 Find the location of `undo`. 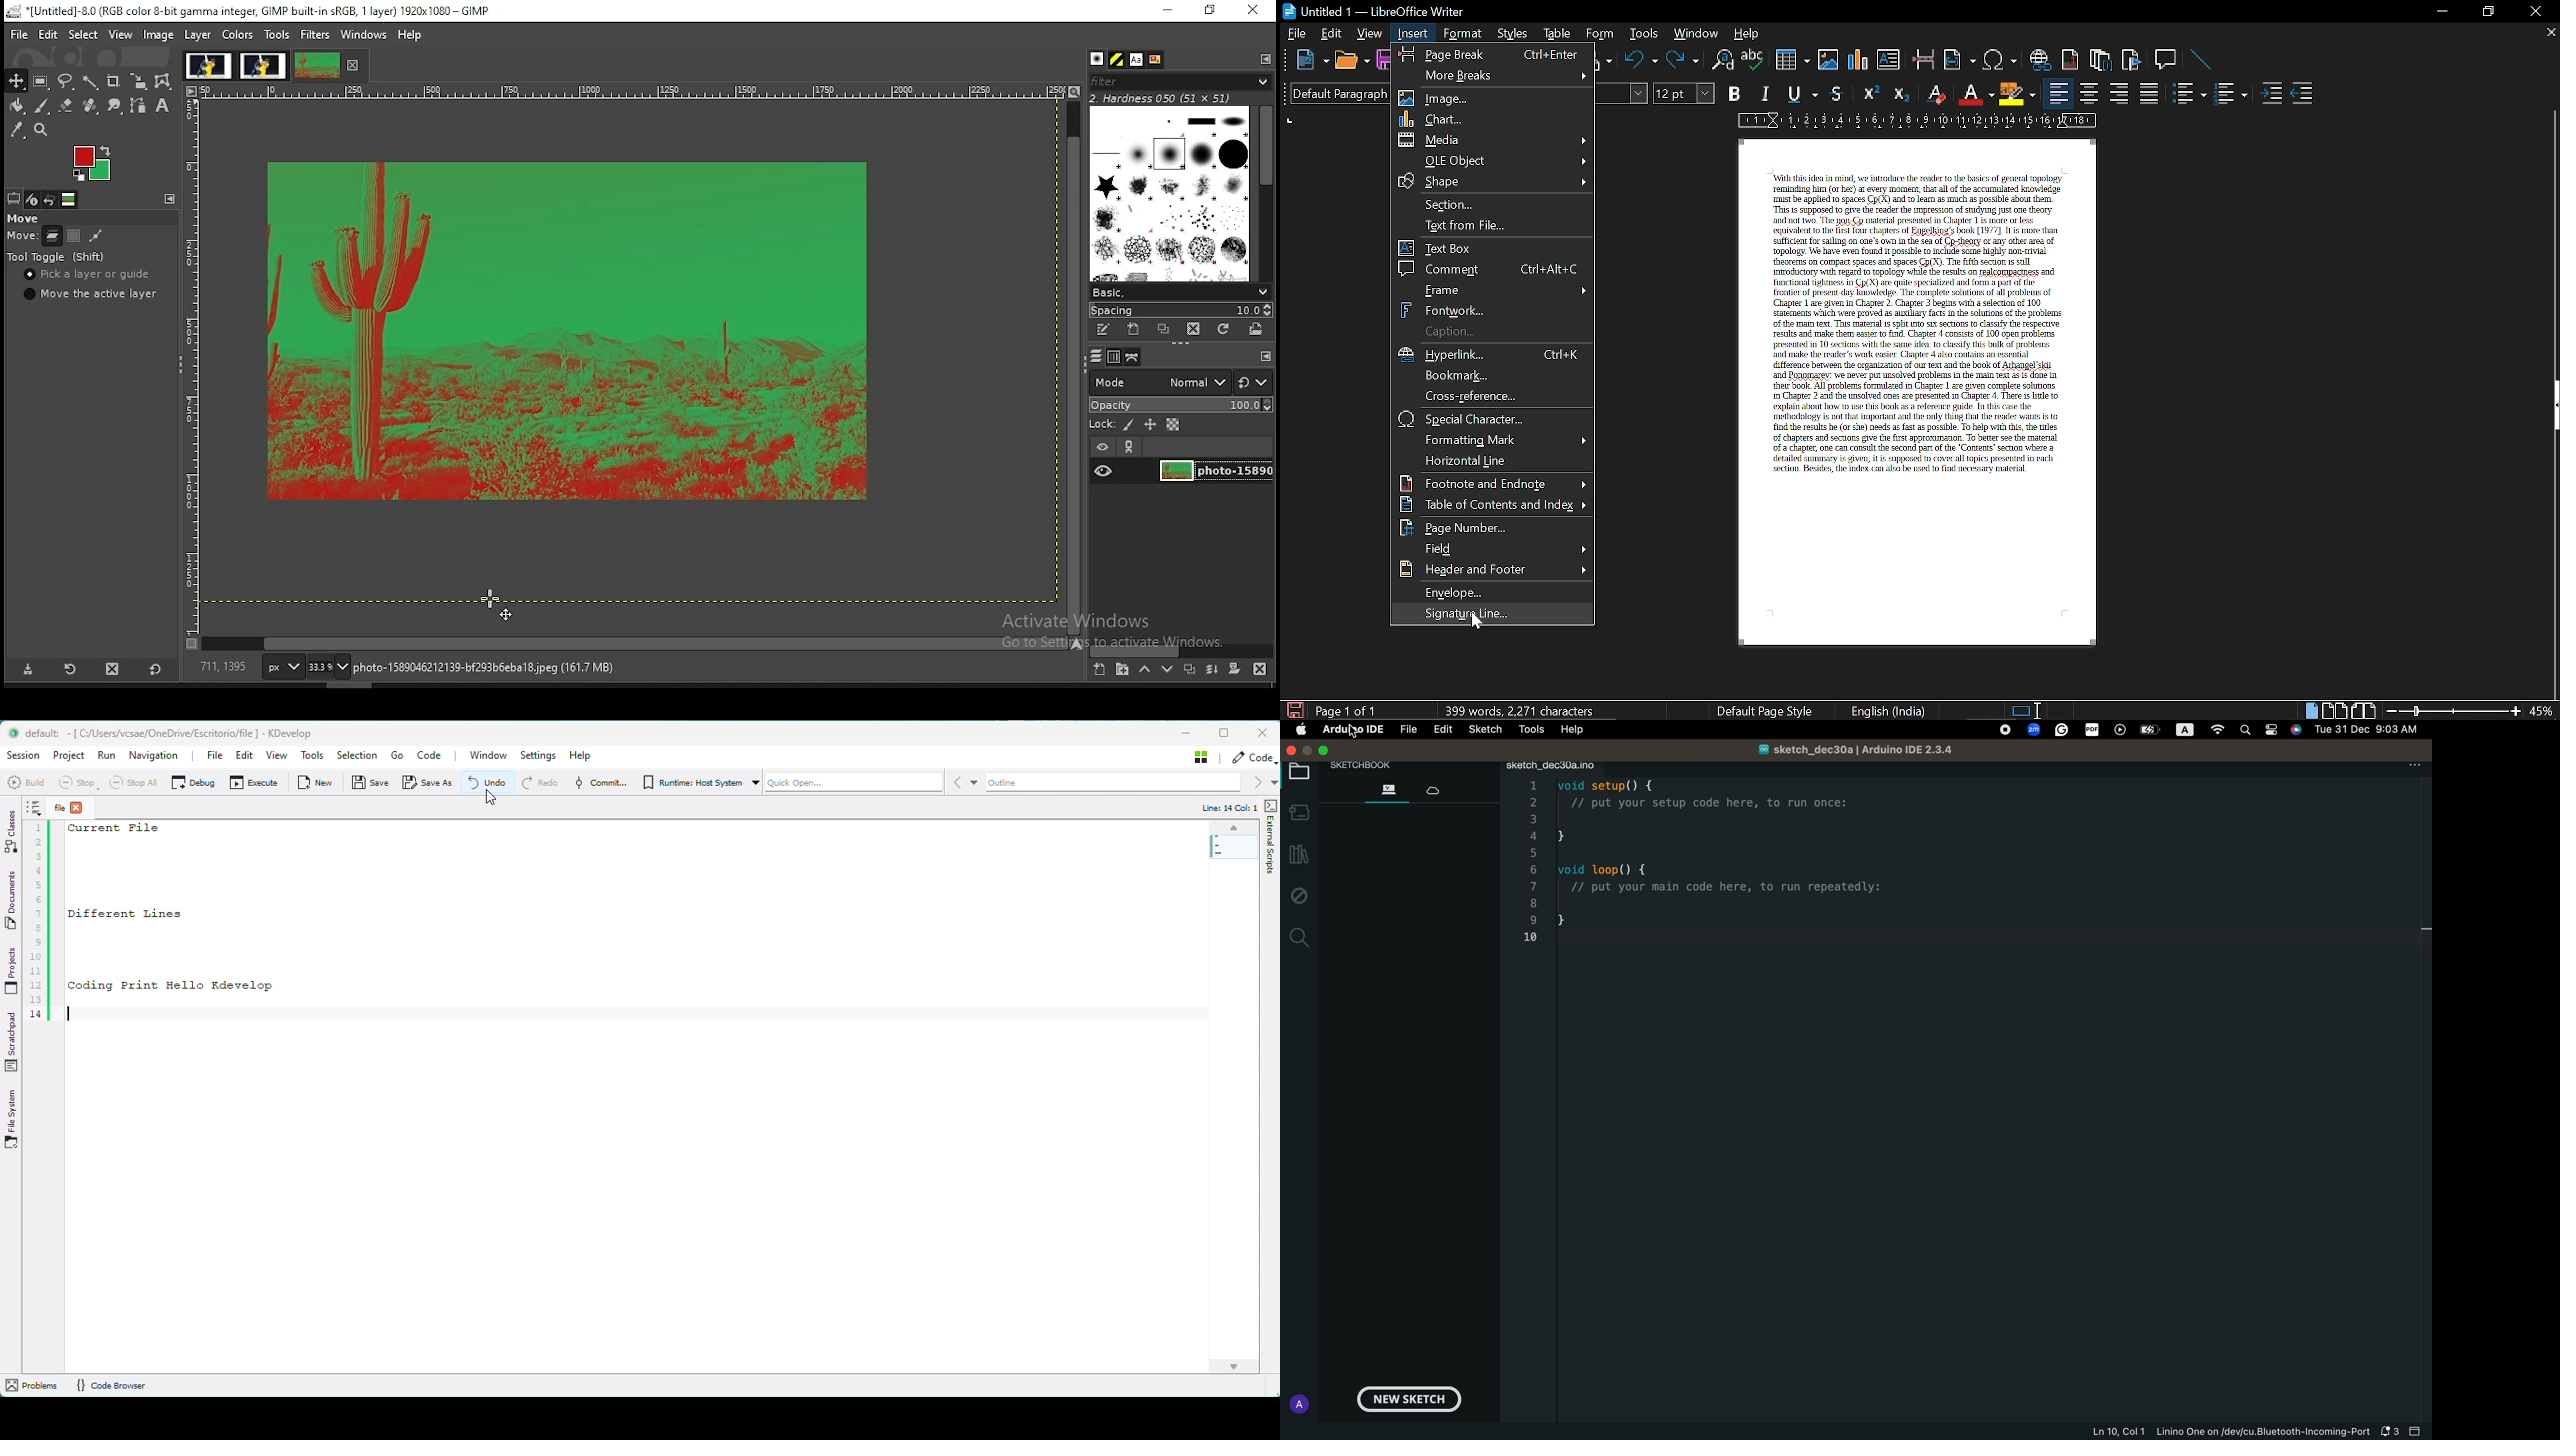

undo is located at coordinates (1642, 59).